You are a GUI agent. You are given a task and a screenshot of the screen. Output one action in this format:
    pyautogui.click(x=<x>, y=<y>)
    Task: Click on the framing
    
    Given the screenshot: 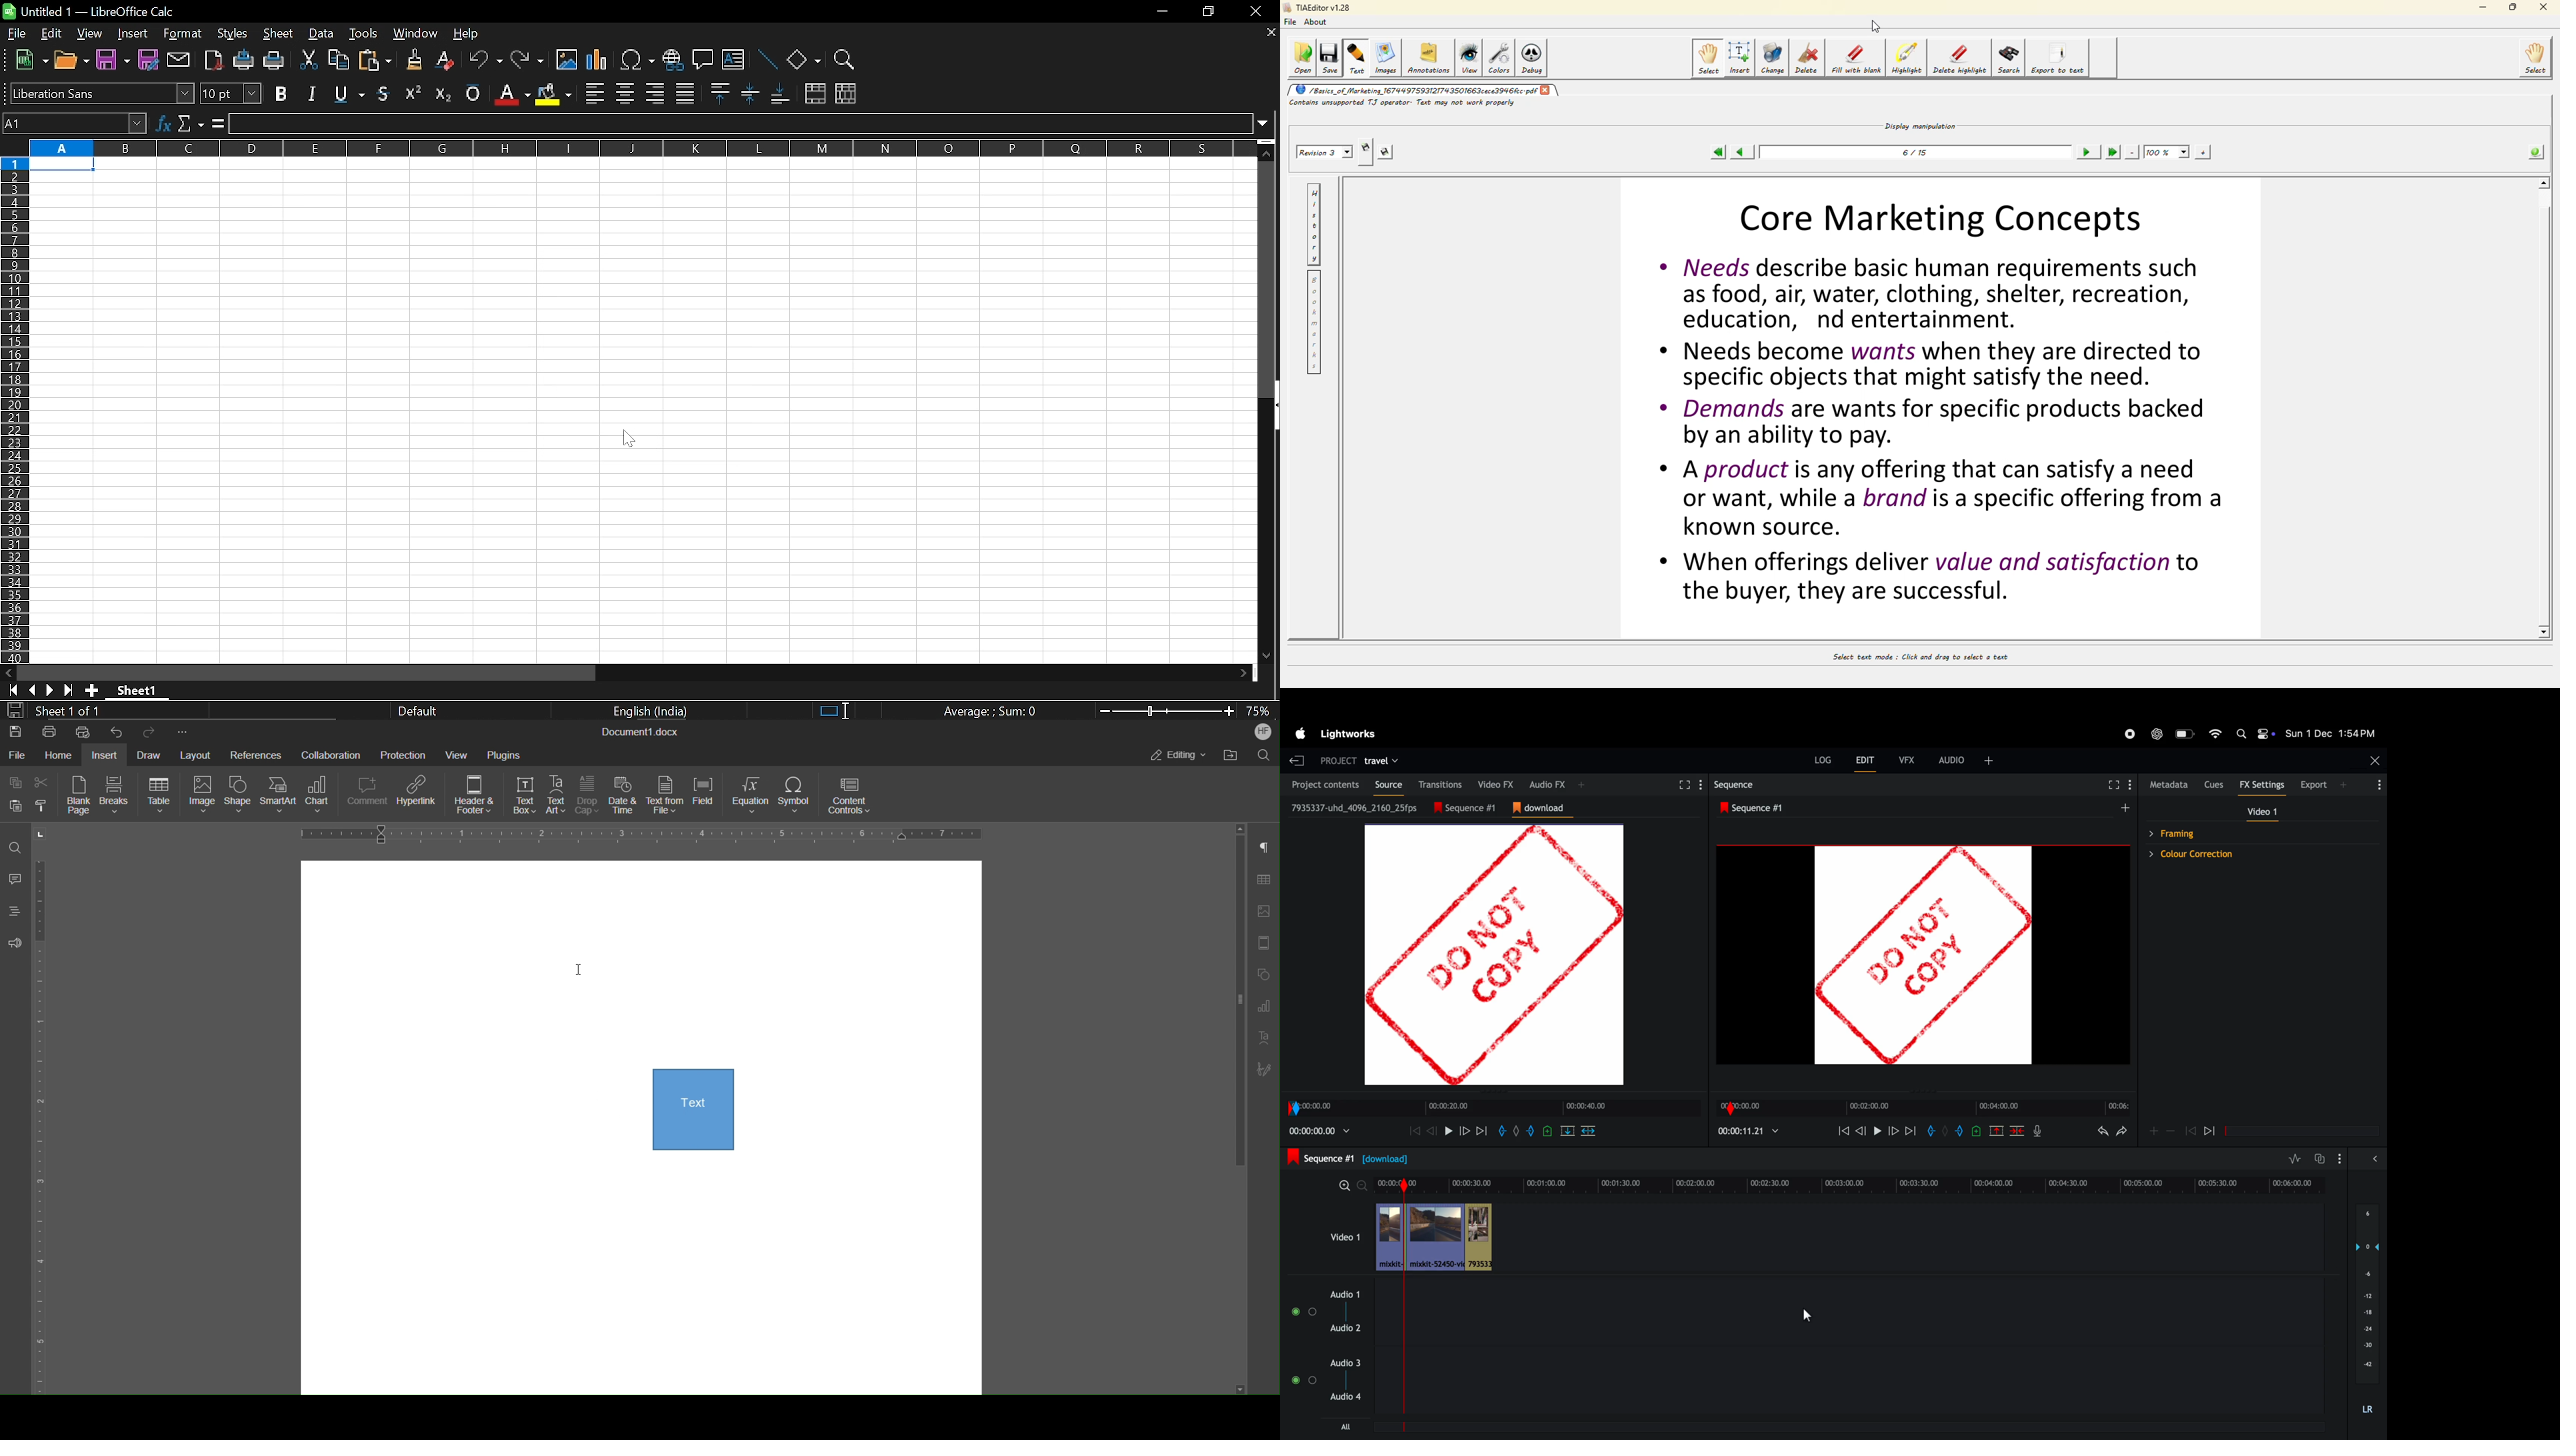 What is the action you would take?
    pyautogui.click(x=2256, y=833)
    